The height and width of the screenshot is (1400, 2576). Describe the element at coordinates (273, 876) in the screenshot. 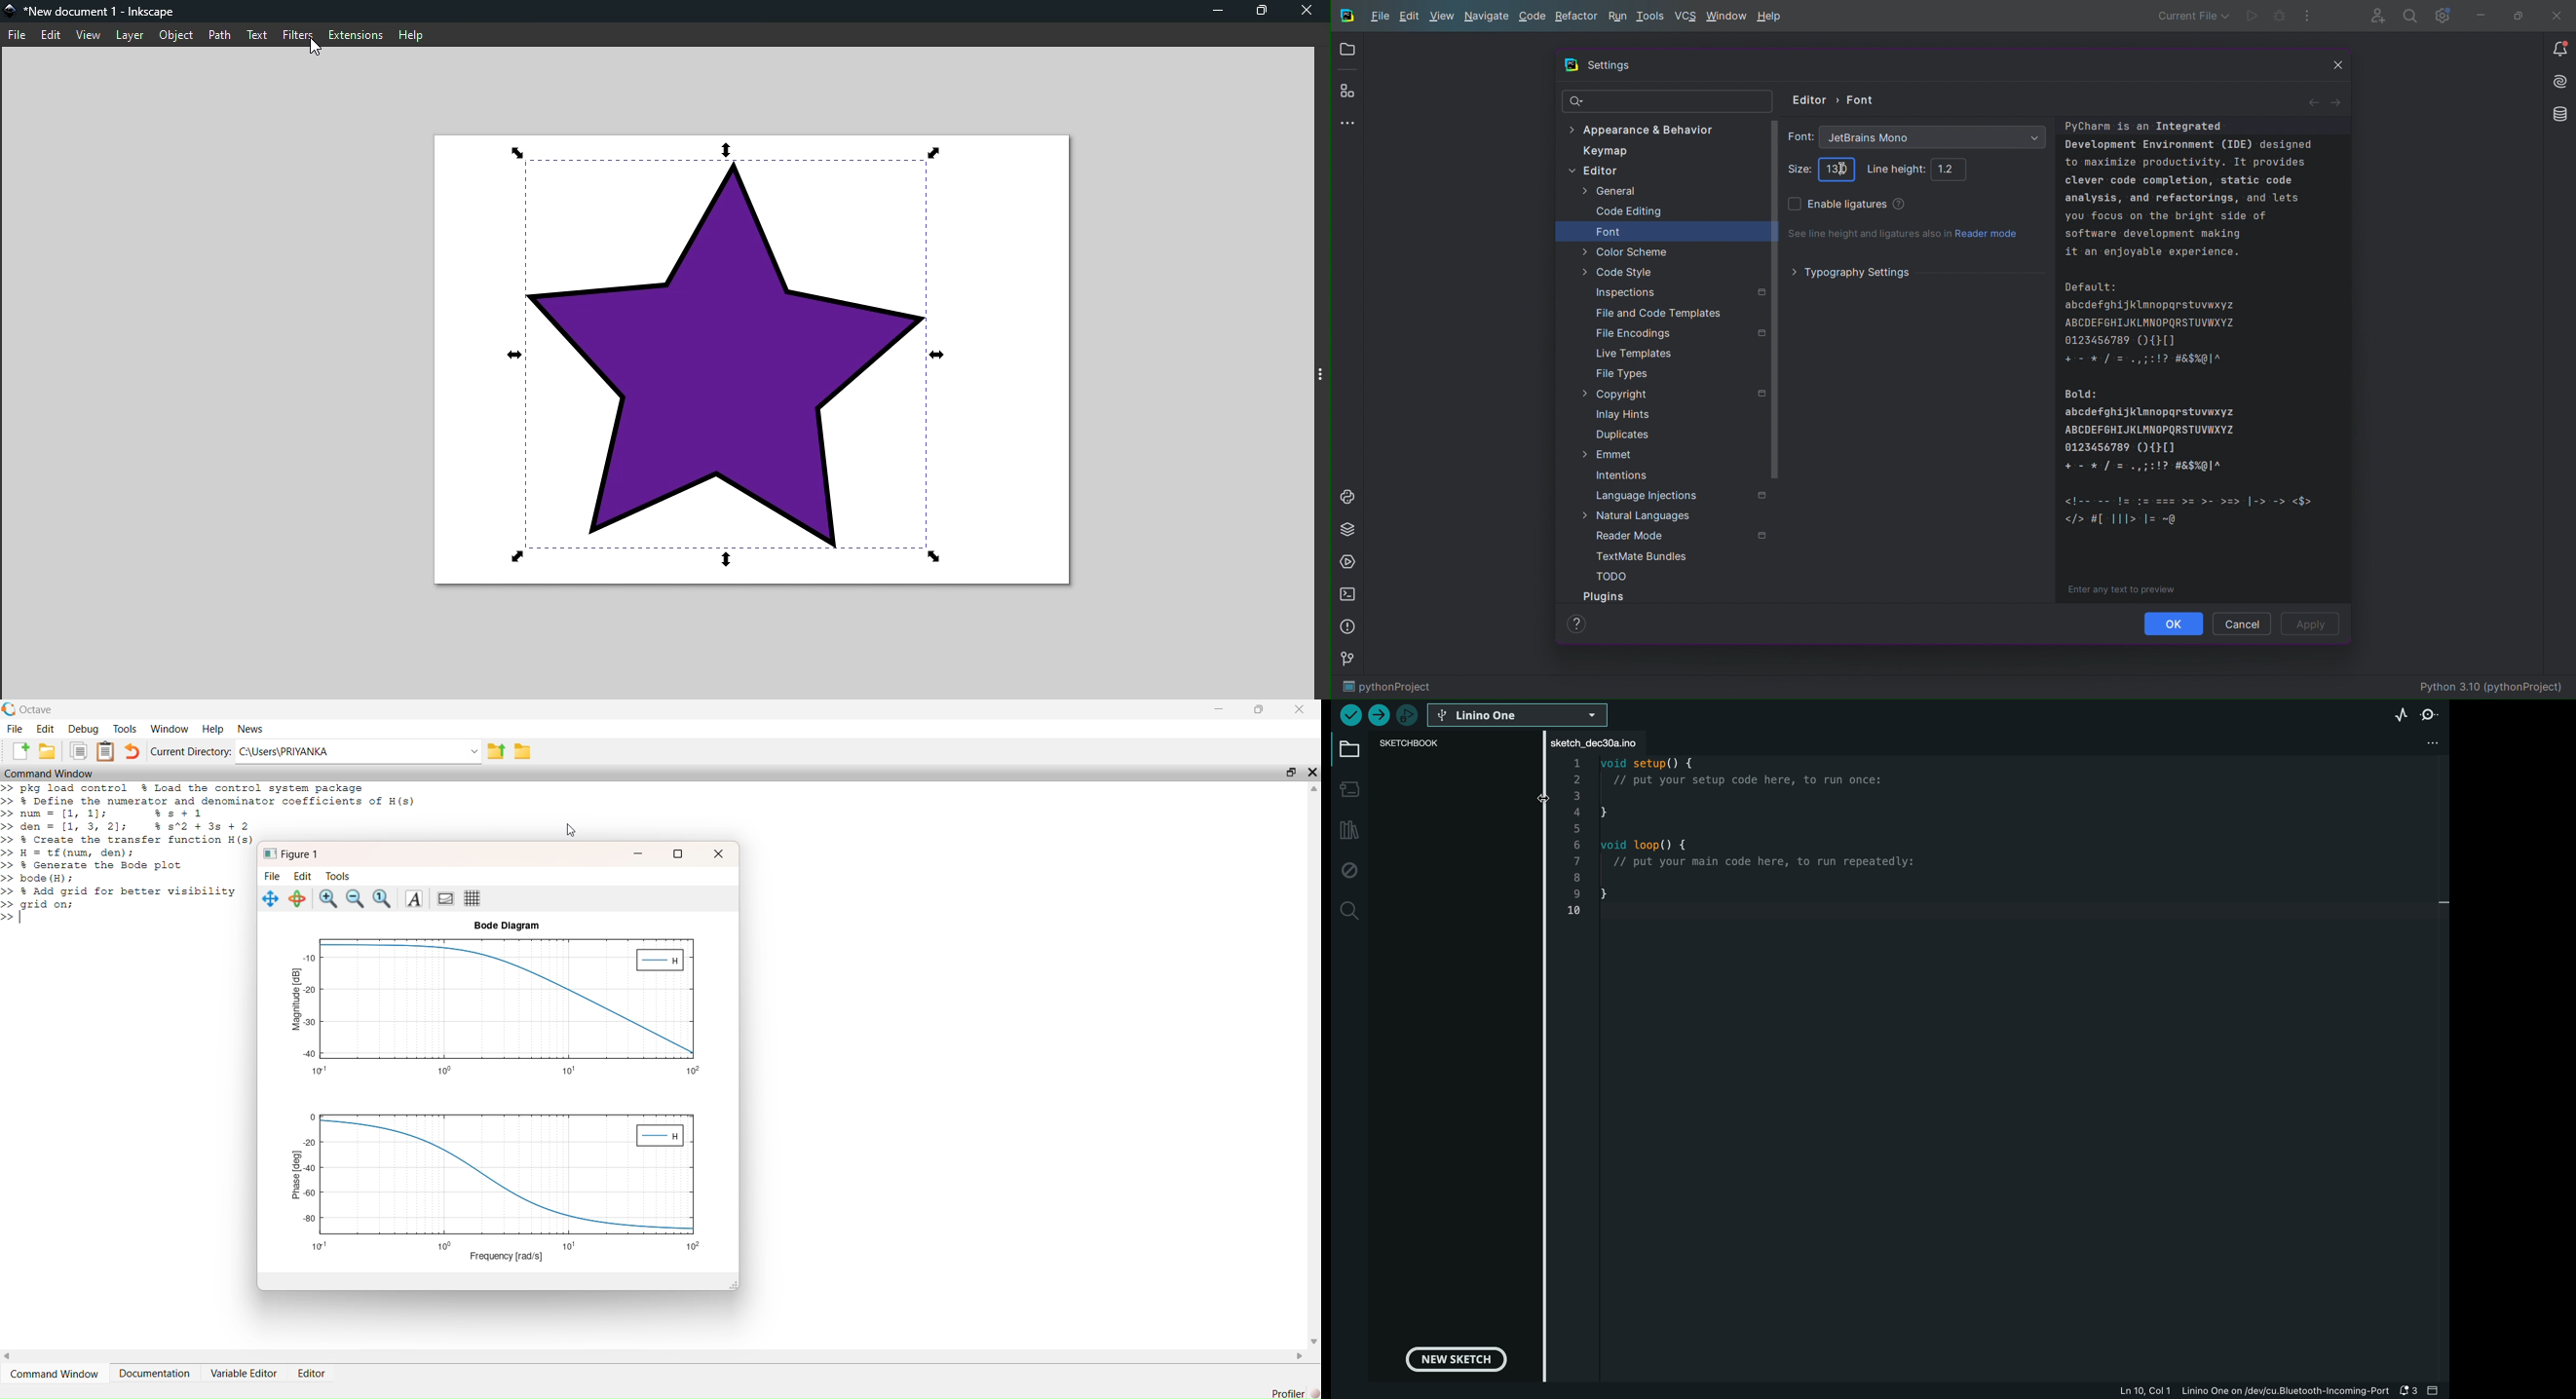

I see `File` at that location.